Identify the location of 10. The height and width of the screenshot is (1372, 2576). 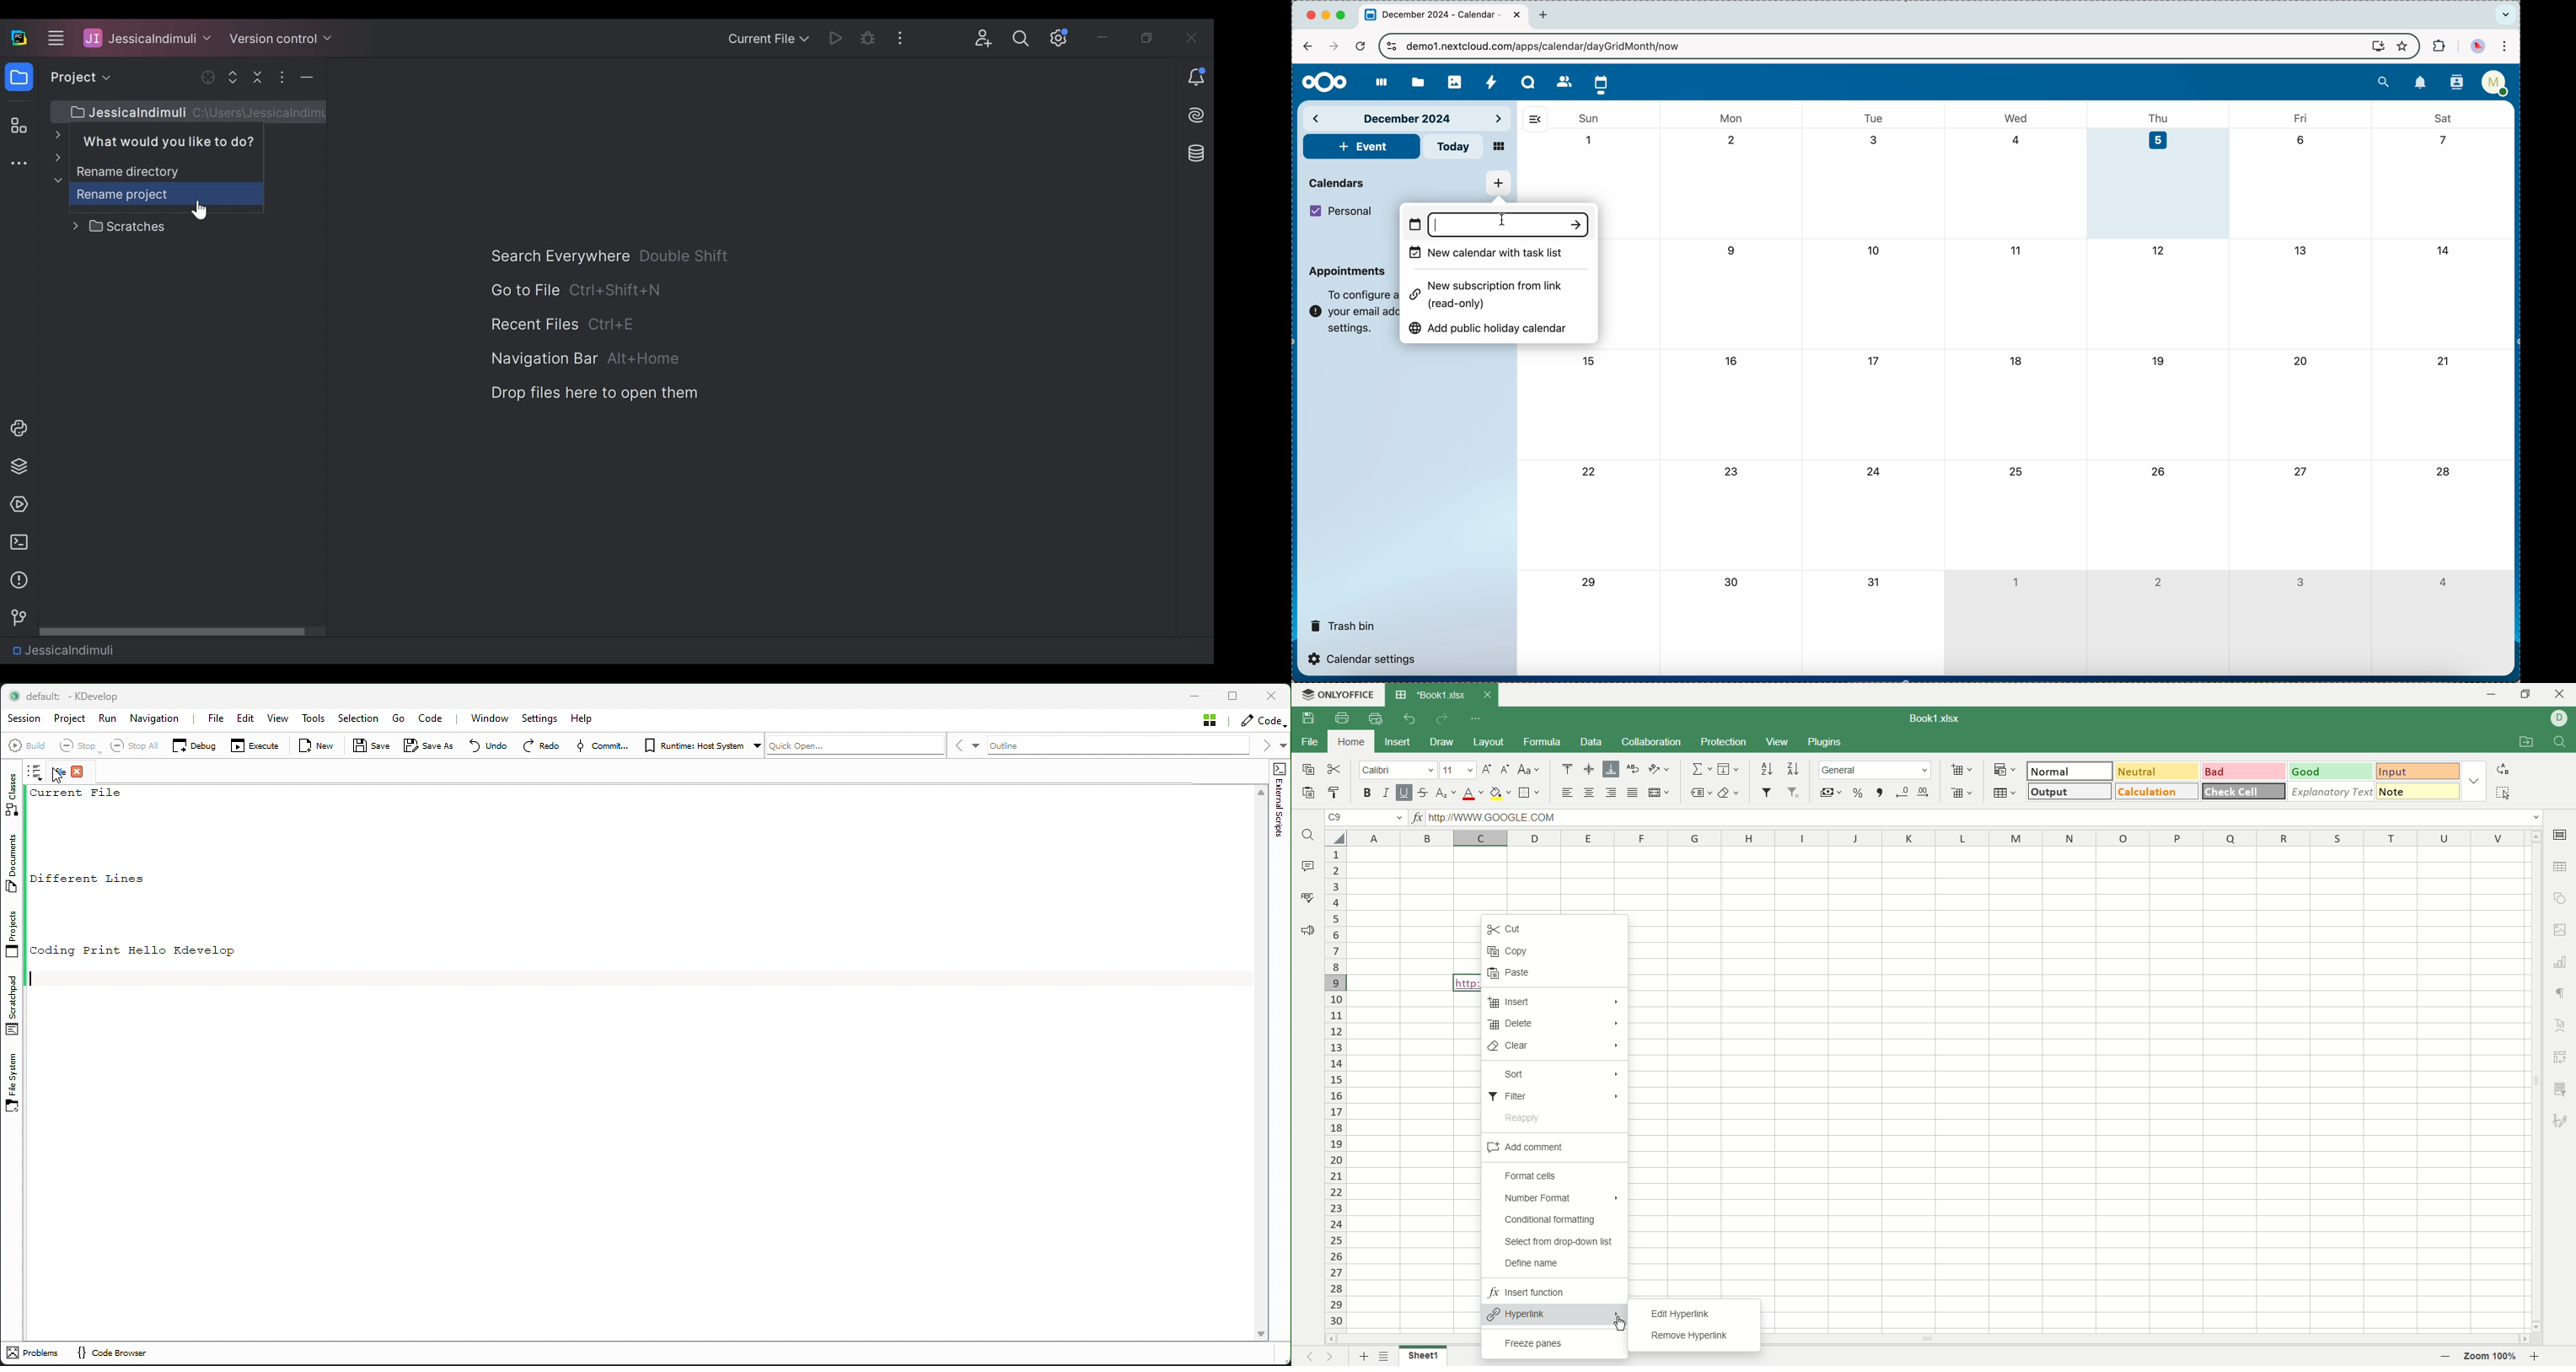
(1875, 252).